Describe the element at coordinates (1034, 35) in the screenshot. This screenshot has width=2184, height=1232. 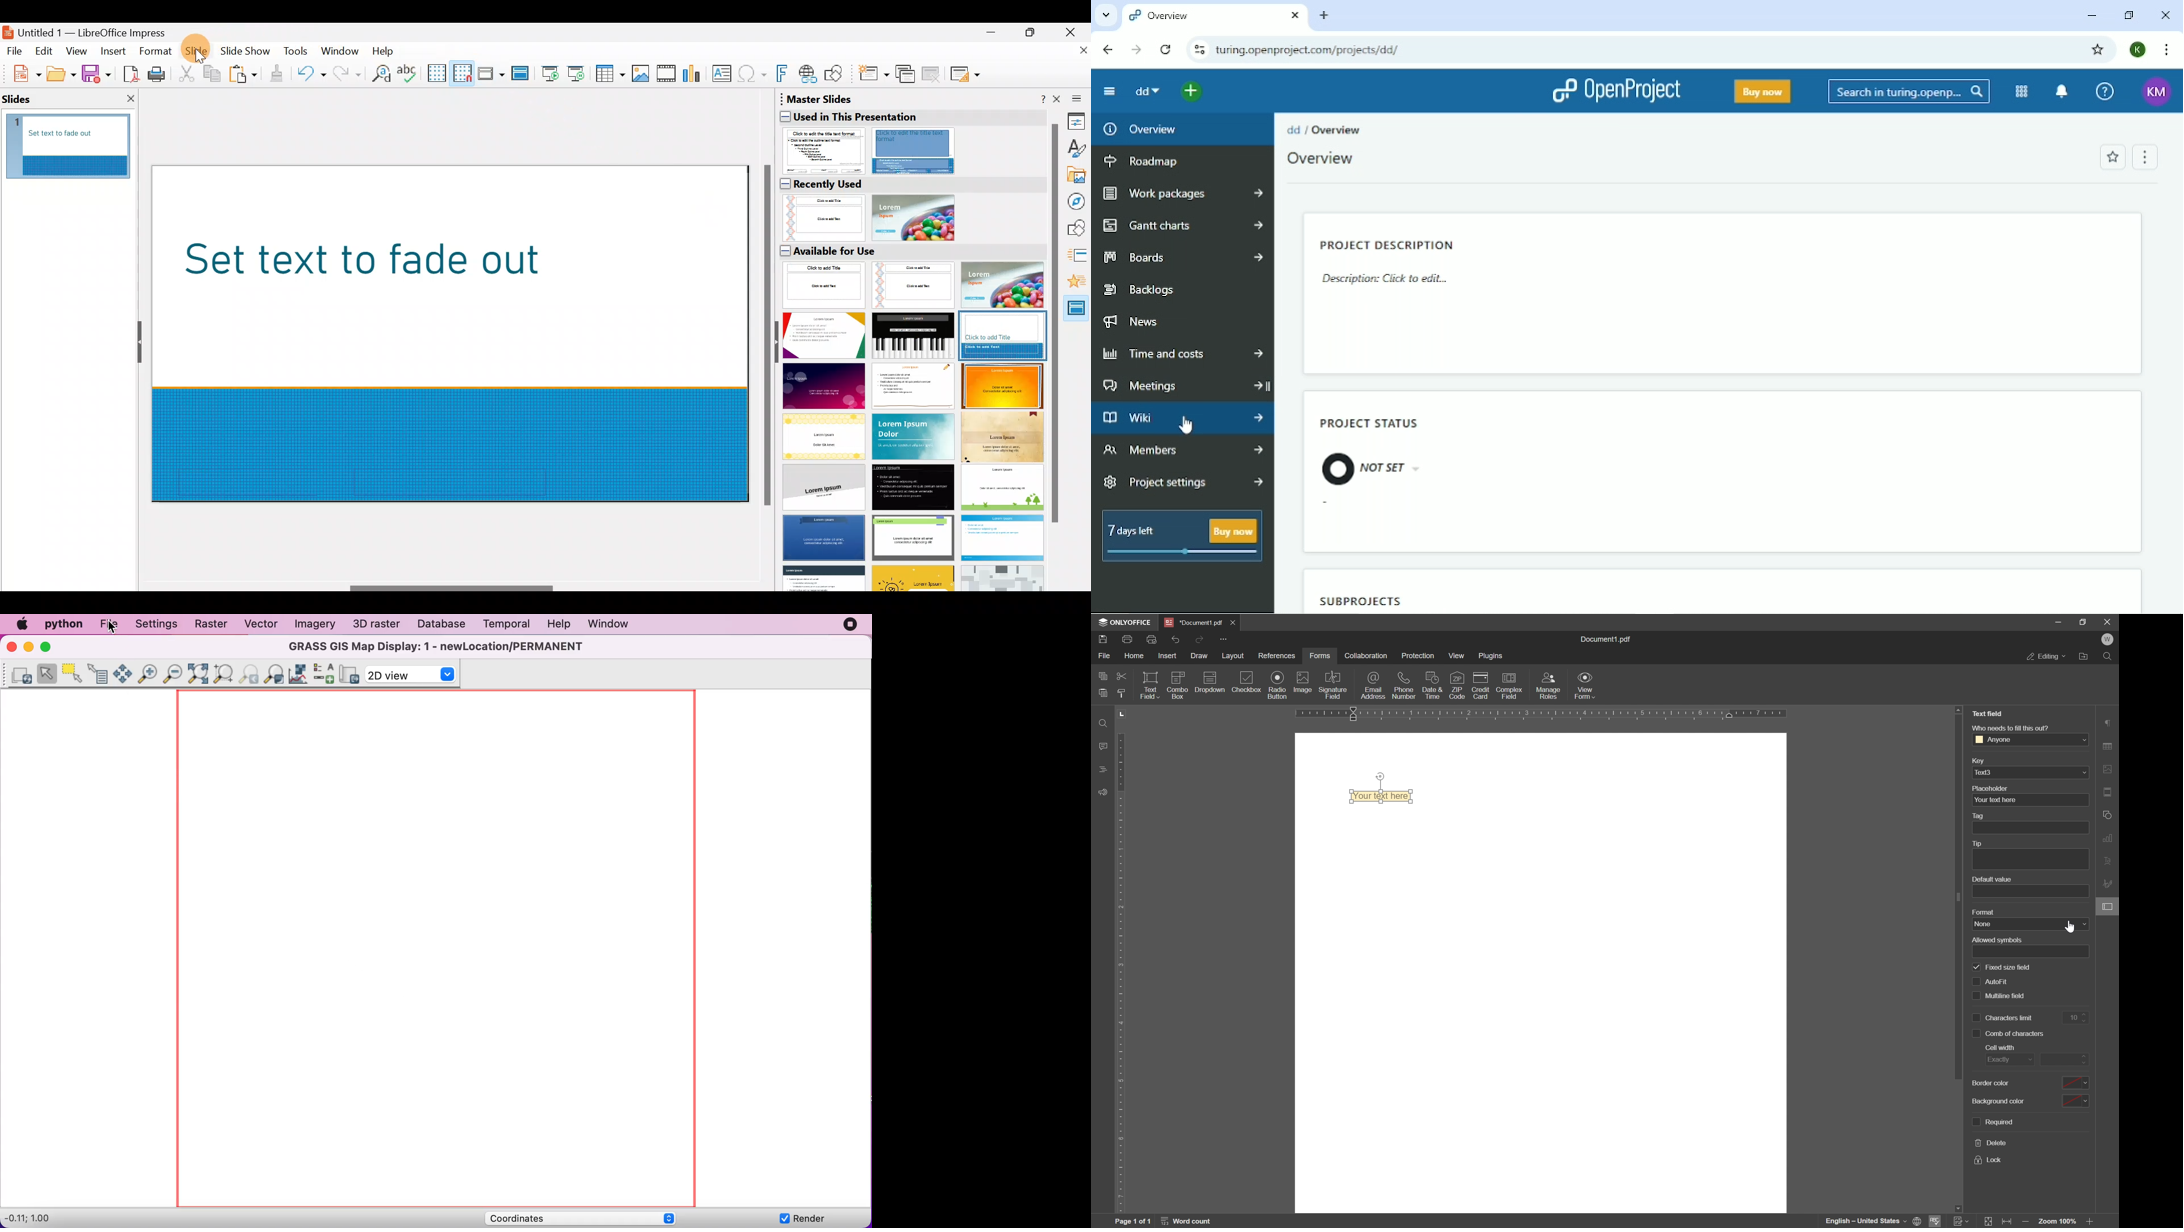
I see `Maximise` at that location.